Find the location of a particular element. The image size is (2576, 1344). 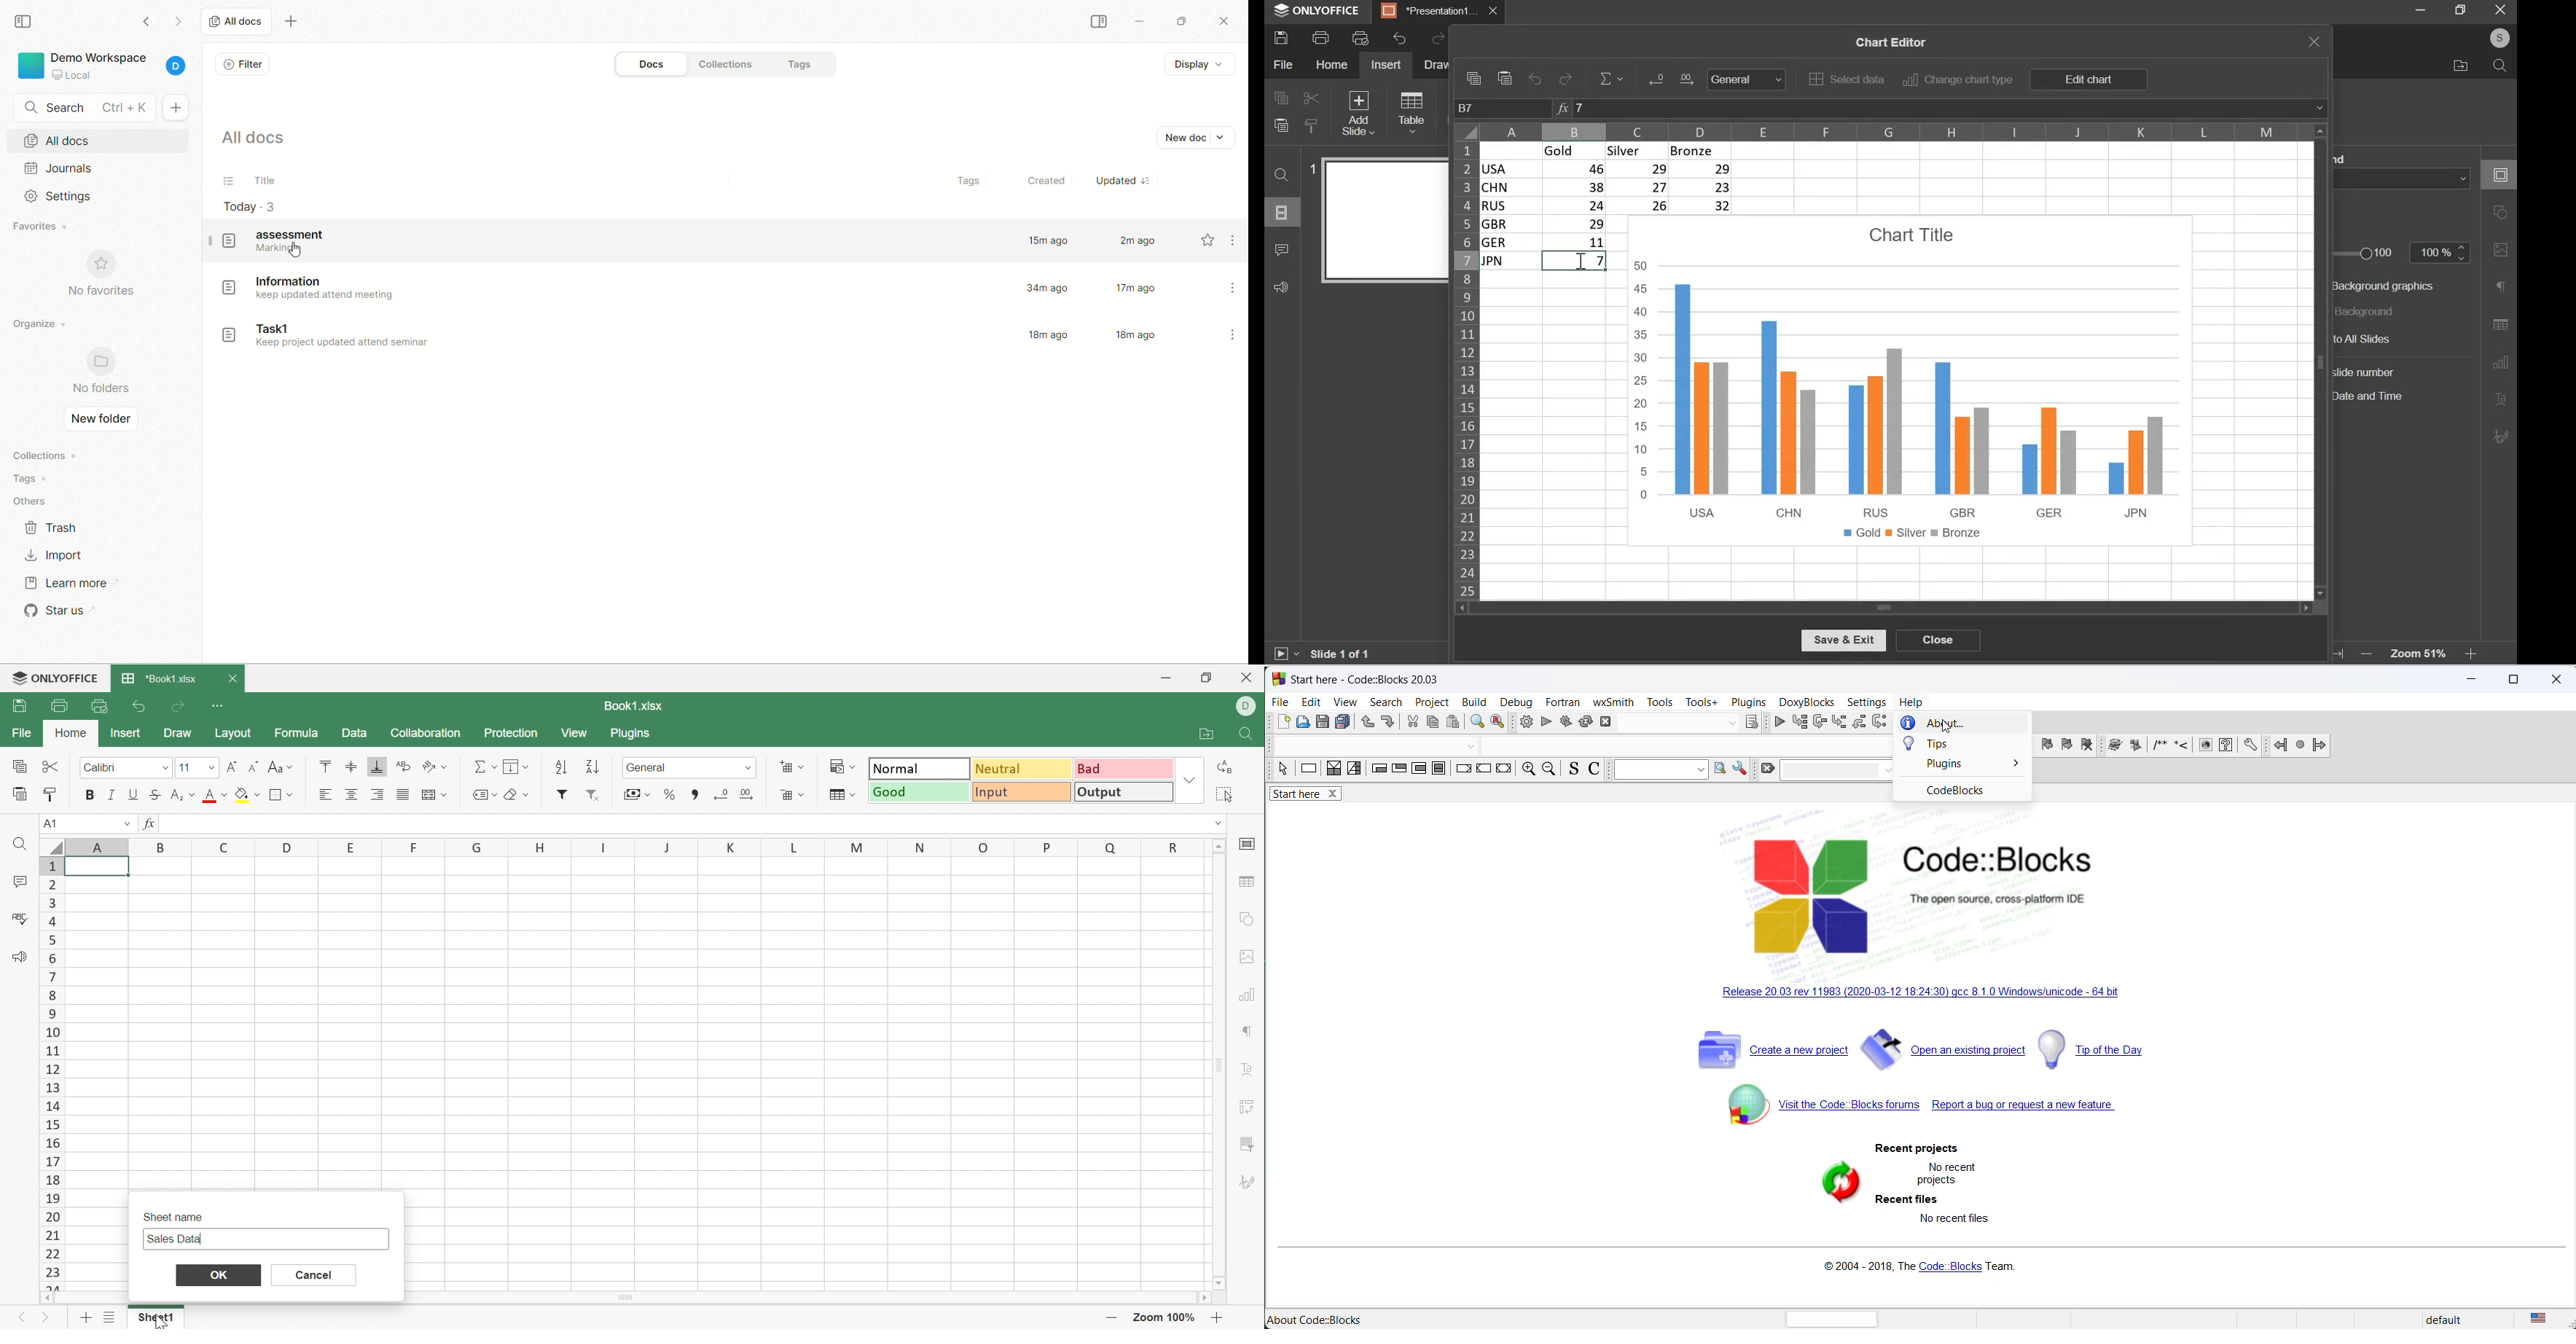

Align Right is located at coordinates (378, 796).